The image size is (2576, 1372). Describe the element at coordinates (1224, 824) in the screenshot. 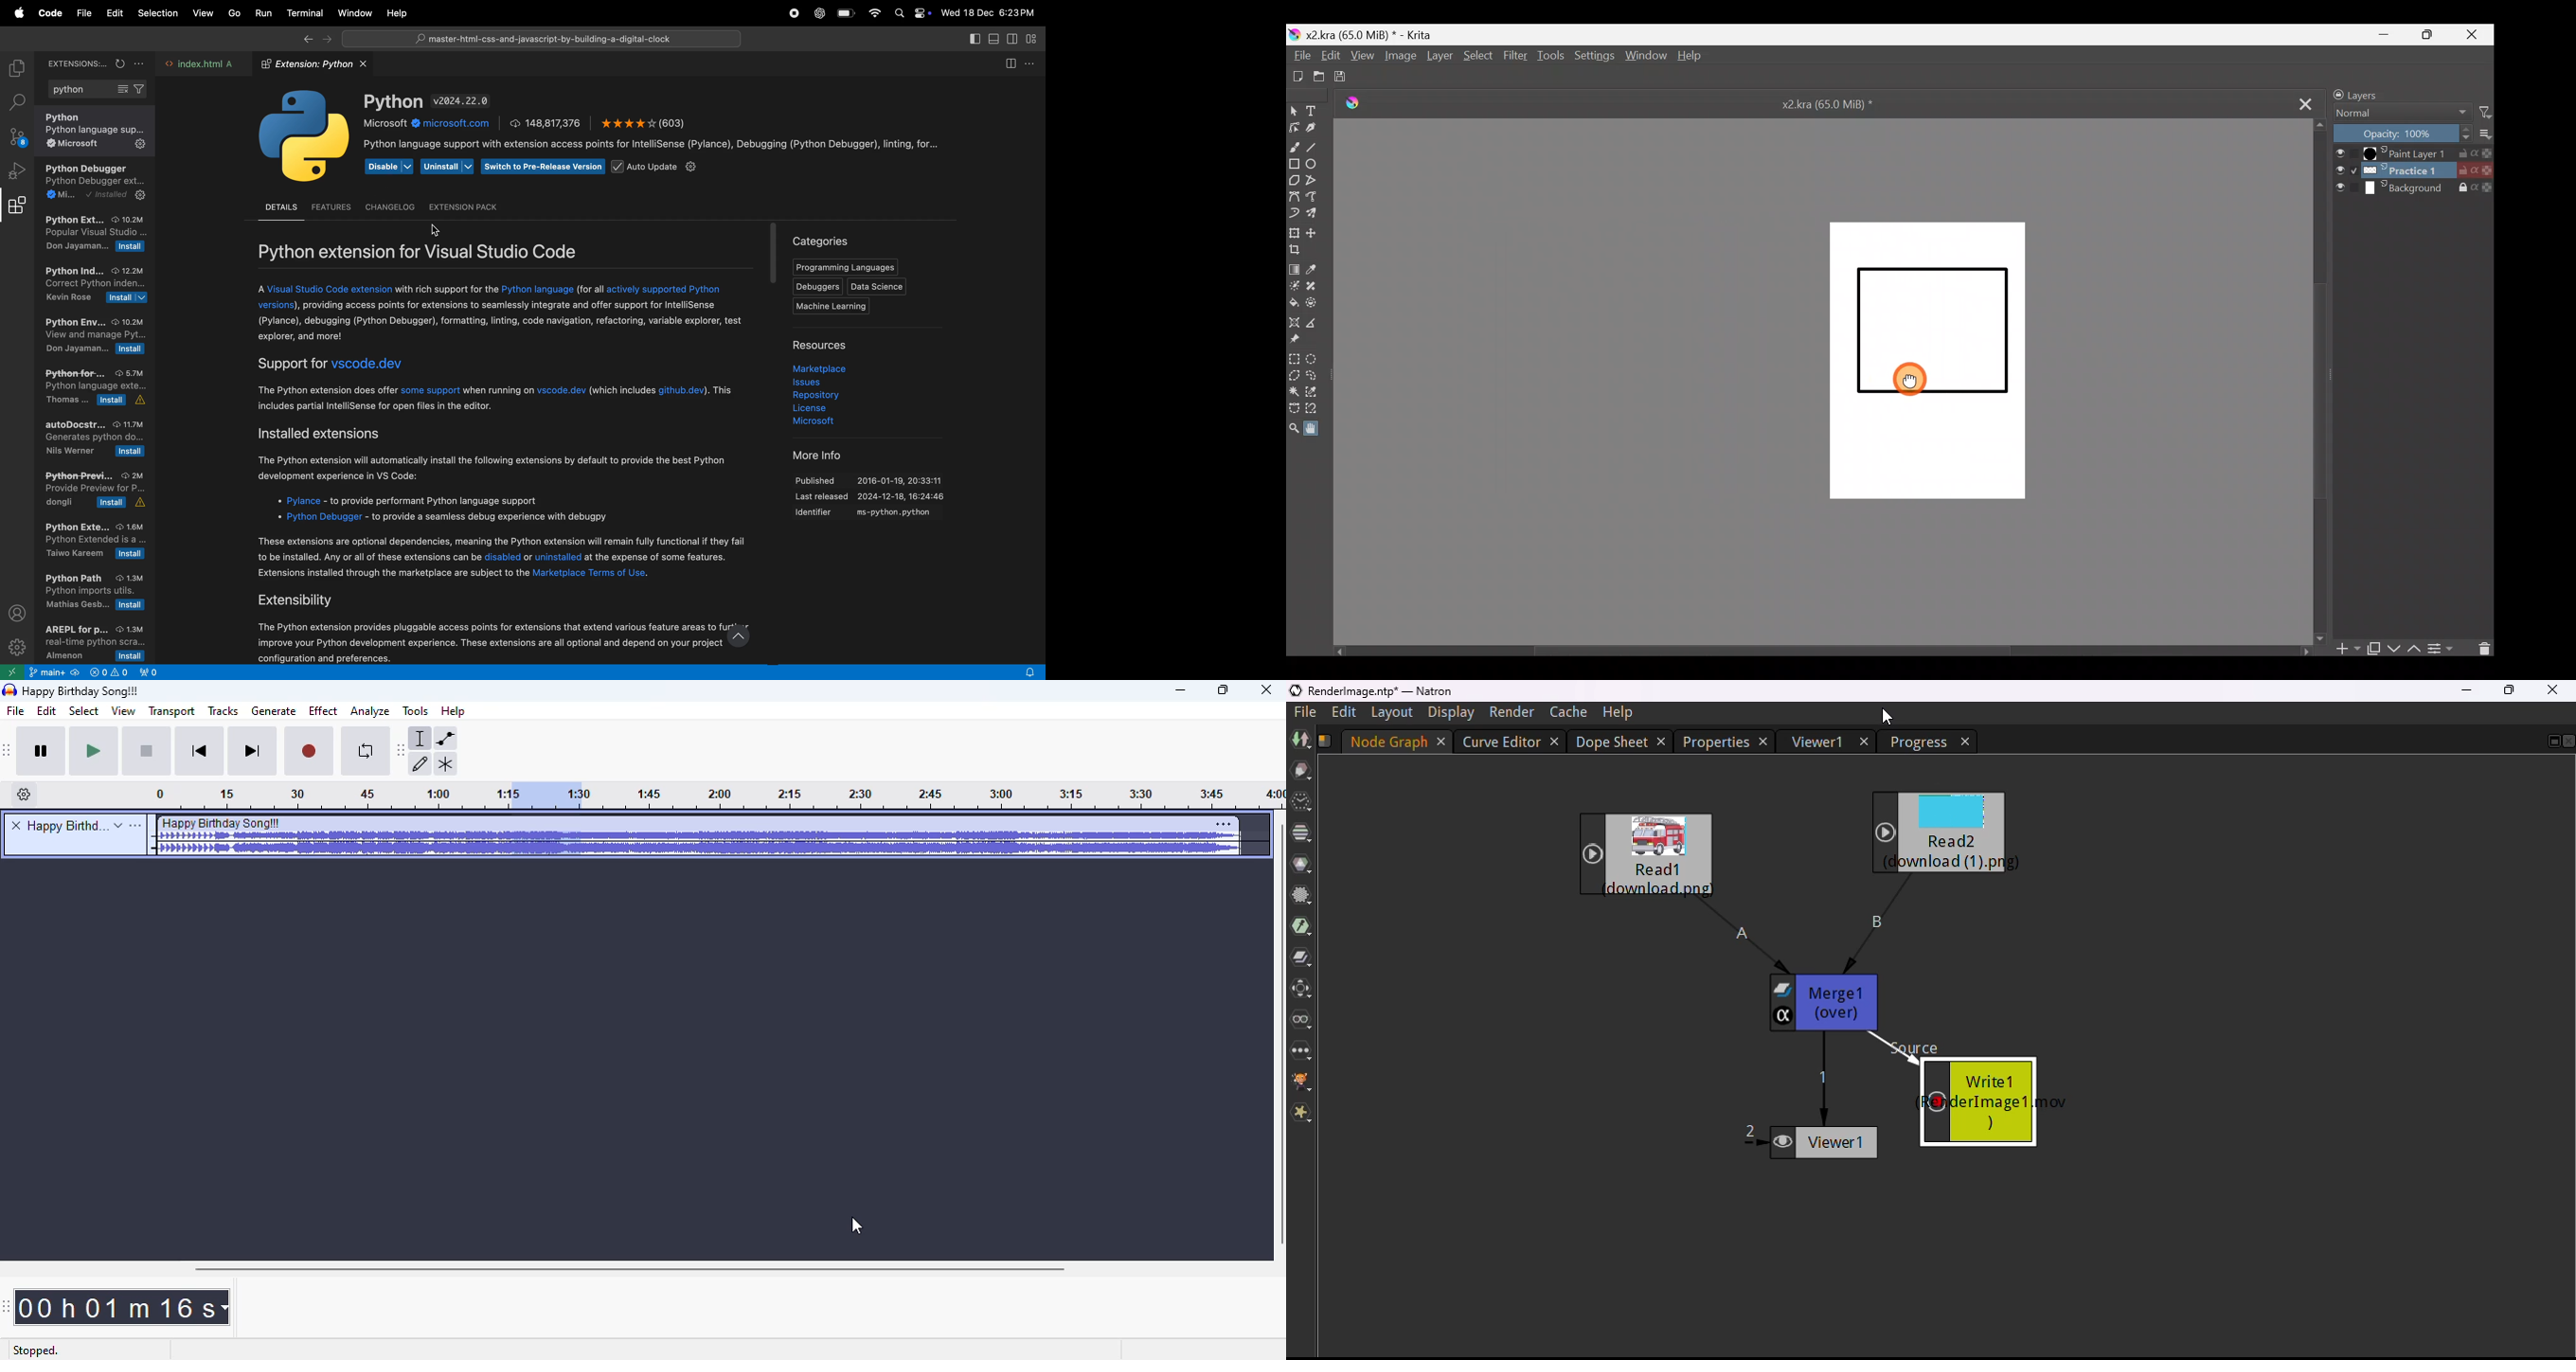

I see `settings` at that location.